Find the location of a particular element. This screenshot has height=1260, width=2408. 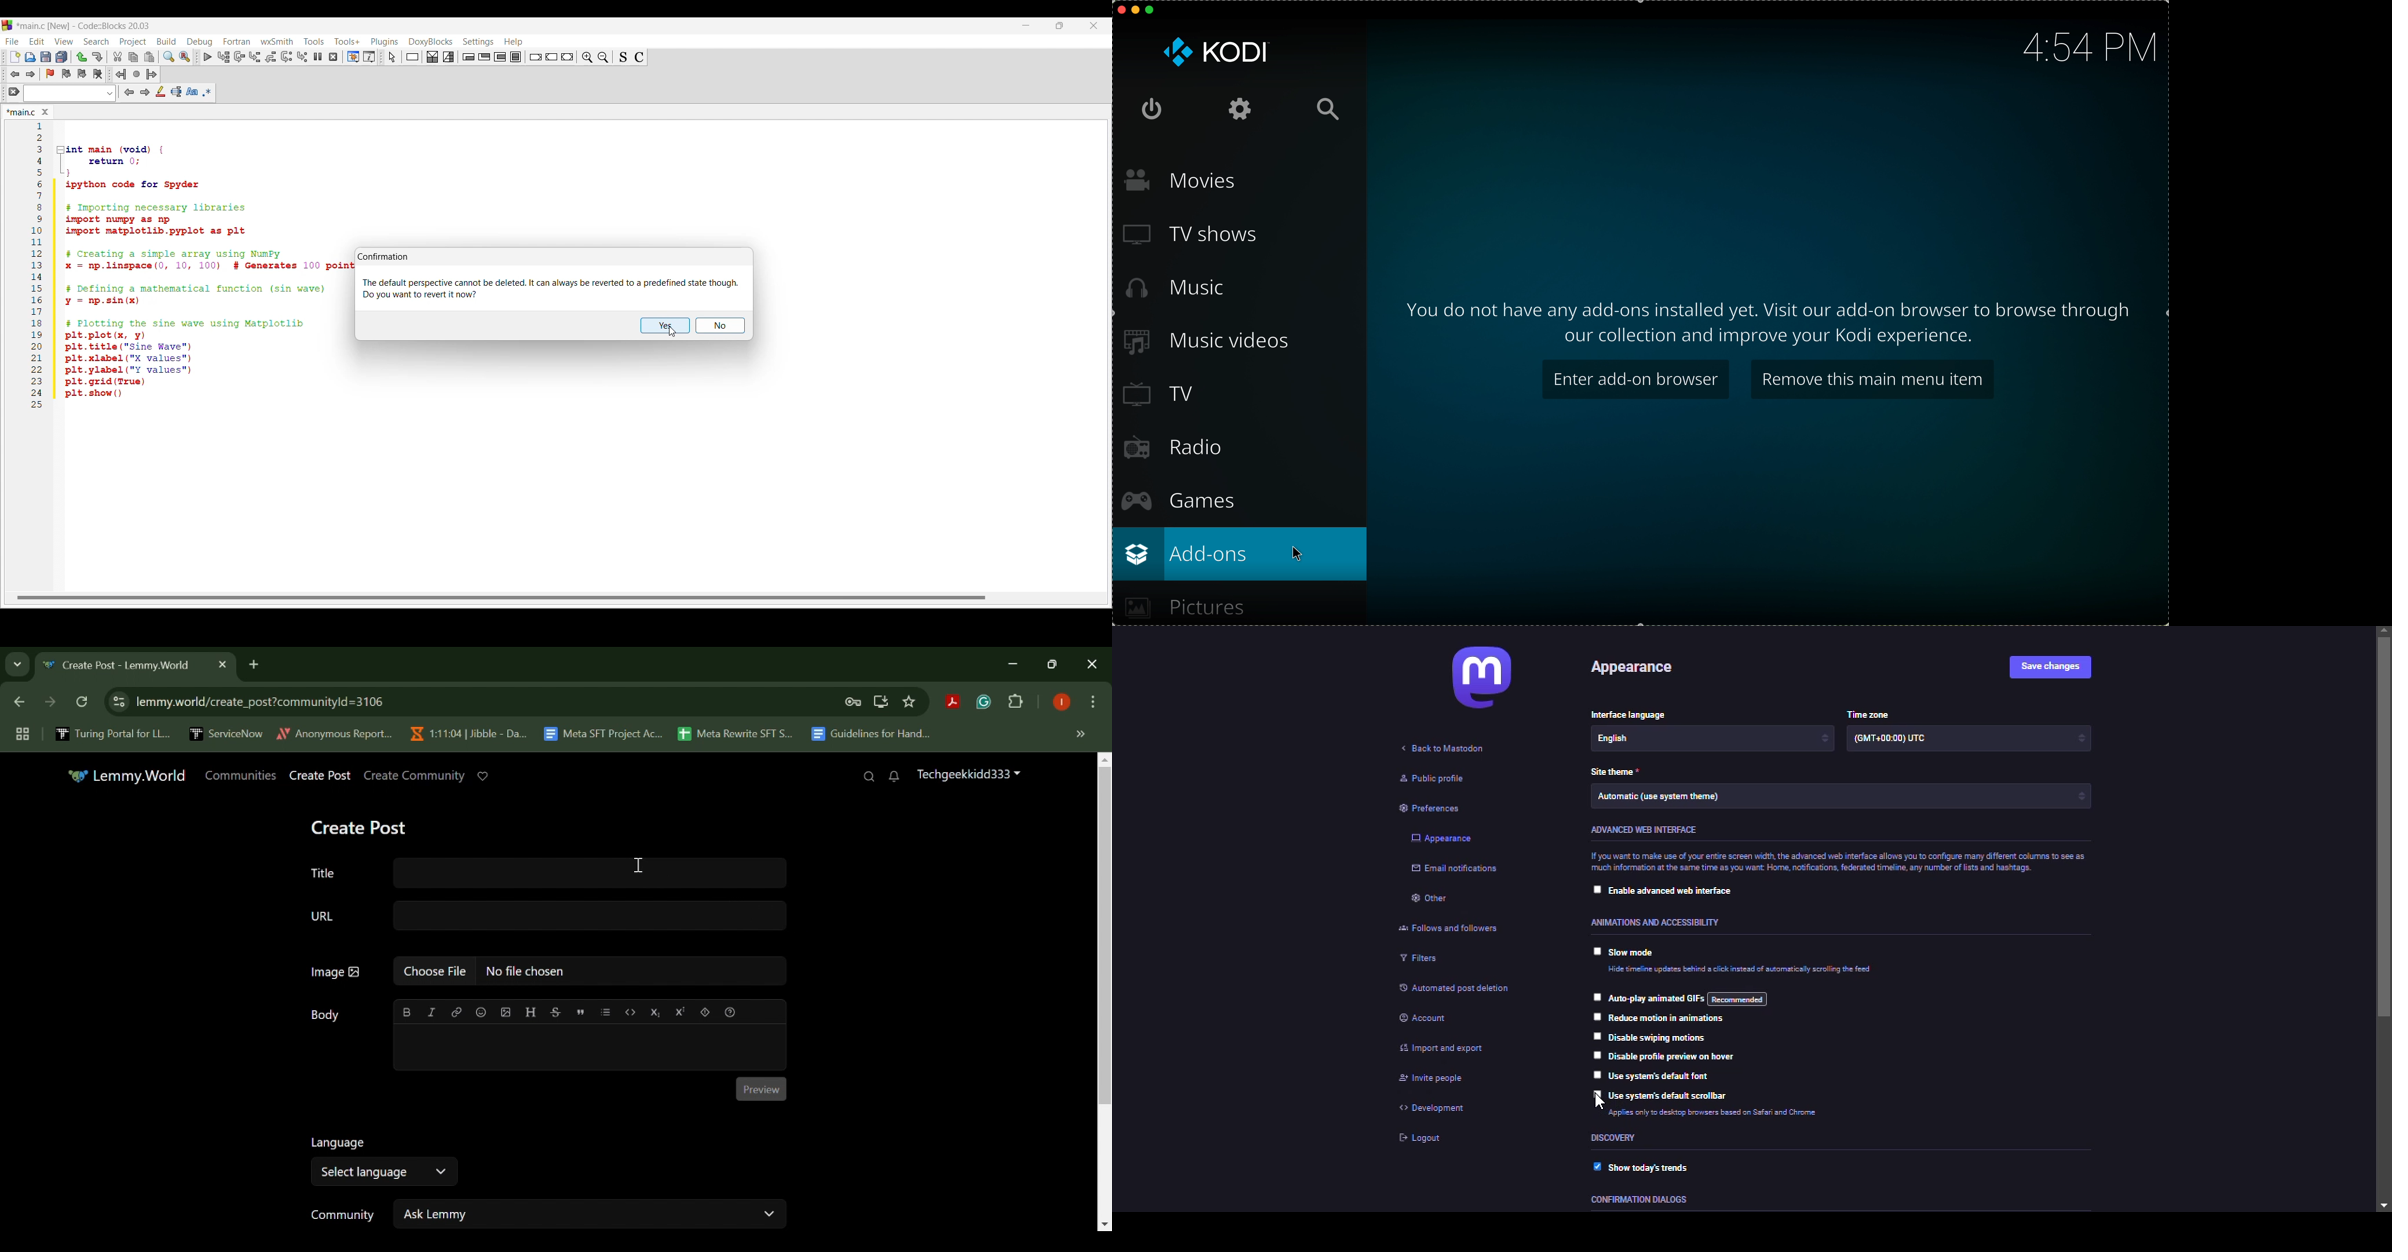

Anonymous Report... is located at coordinates (336, 734).